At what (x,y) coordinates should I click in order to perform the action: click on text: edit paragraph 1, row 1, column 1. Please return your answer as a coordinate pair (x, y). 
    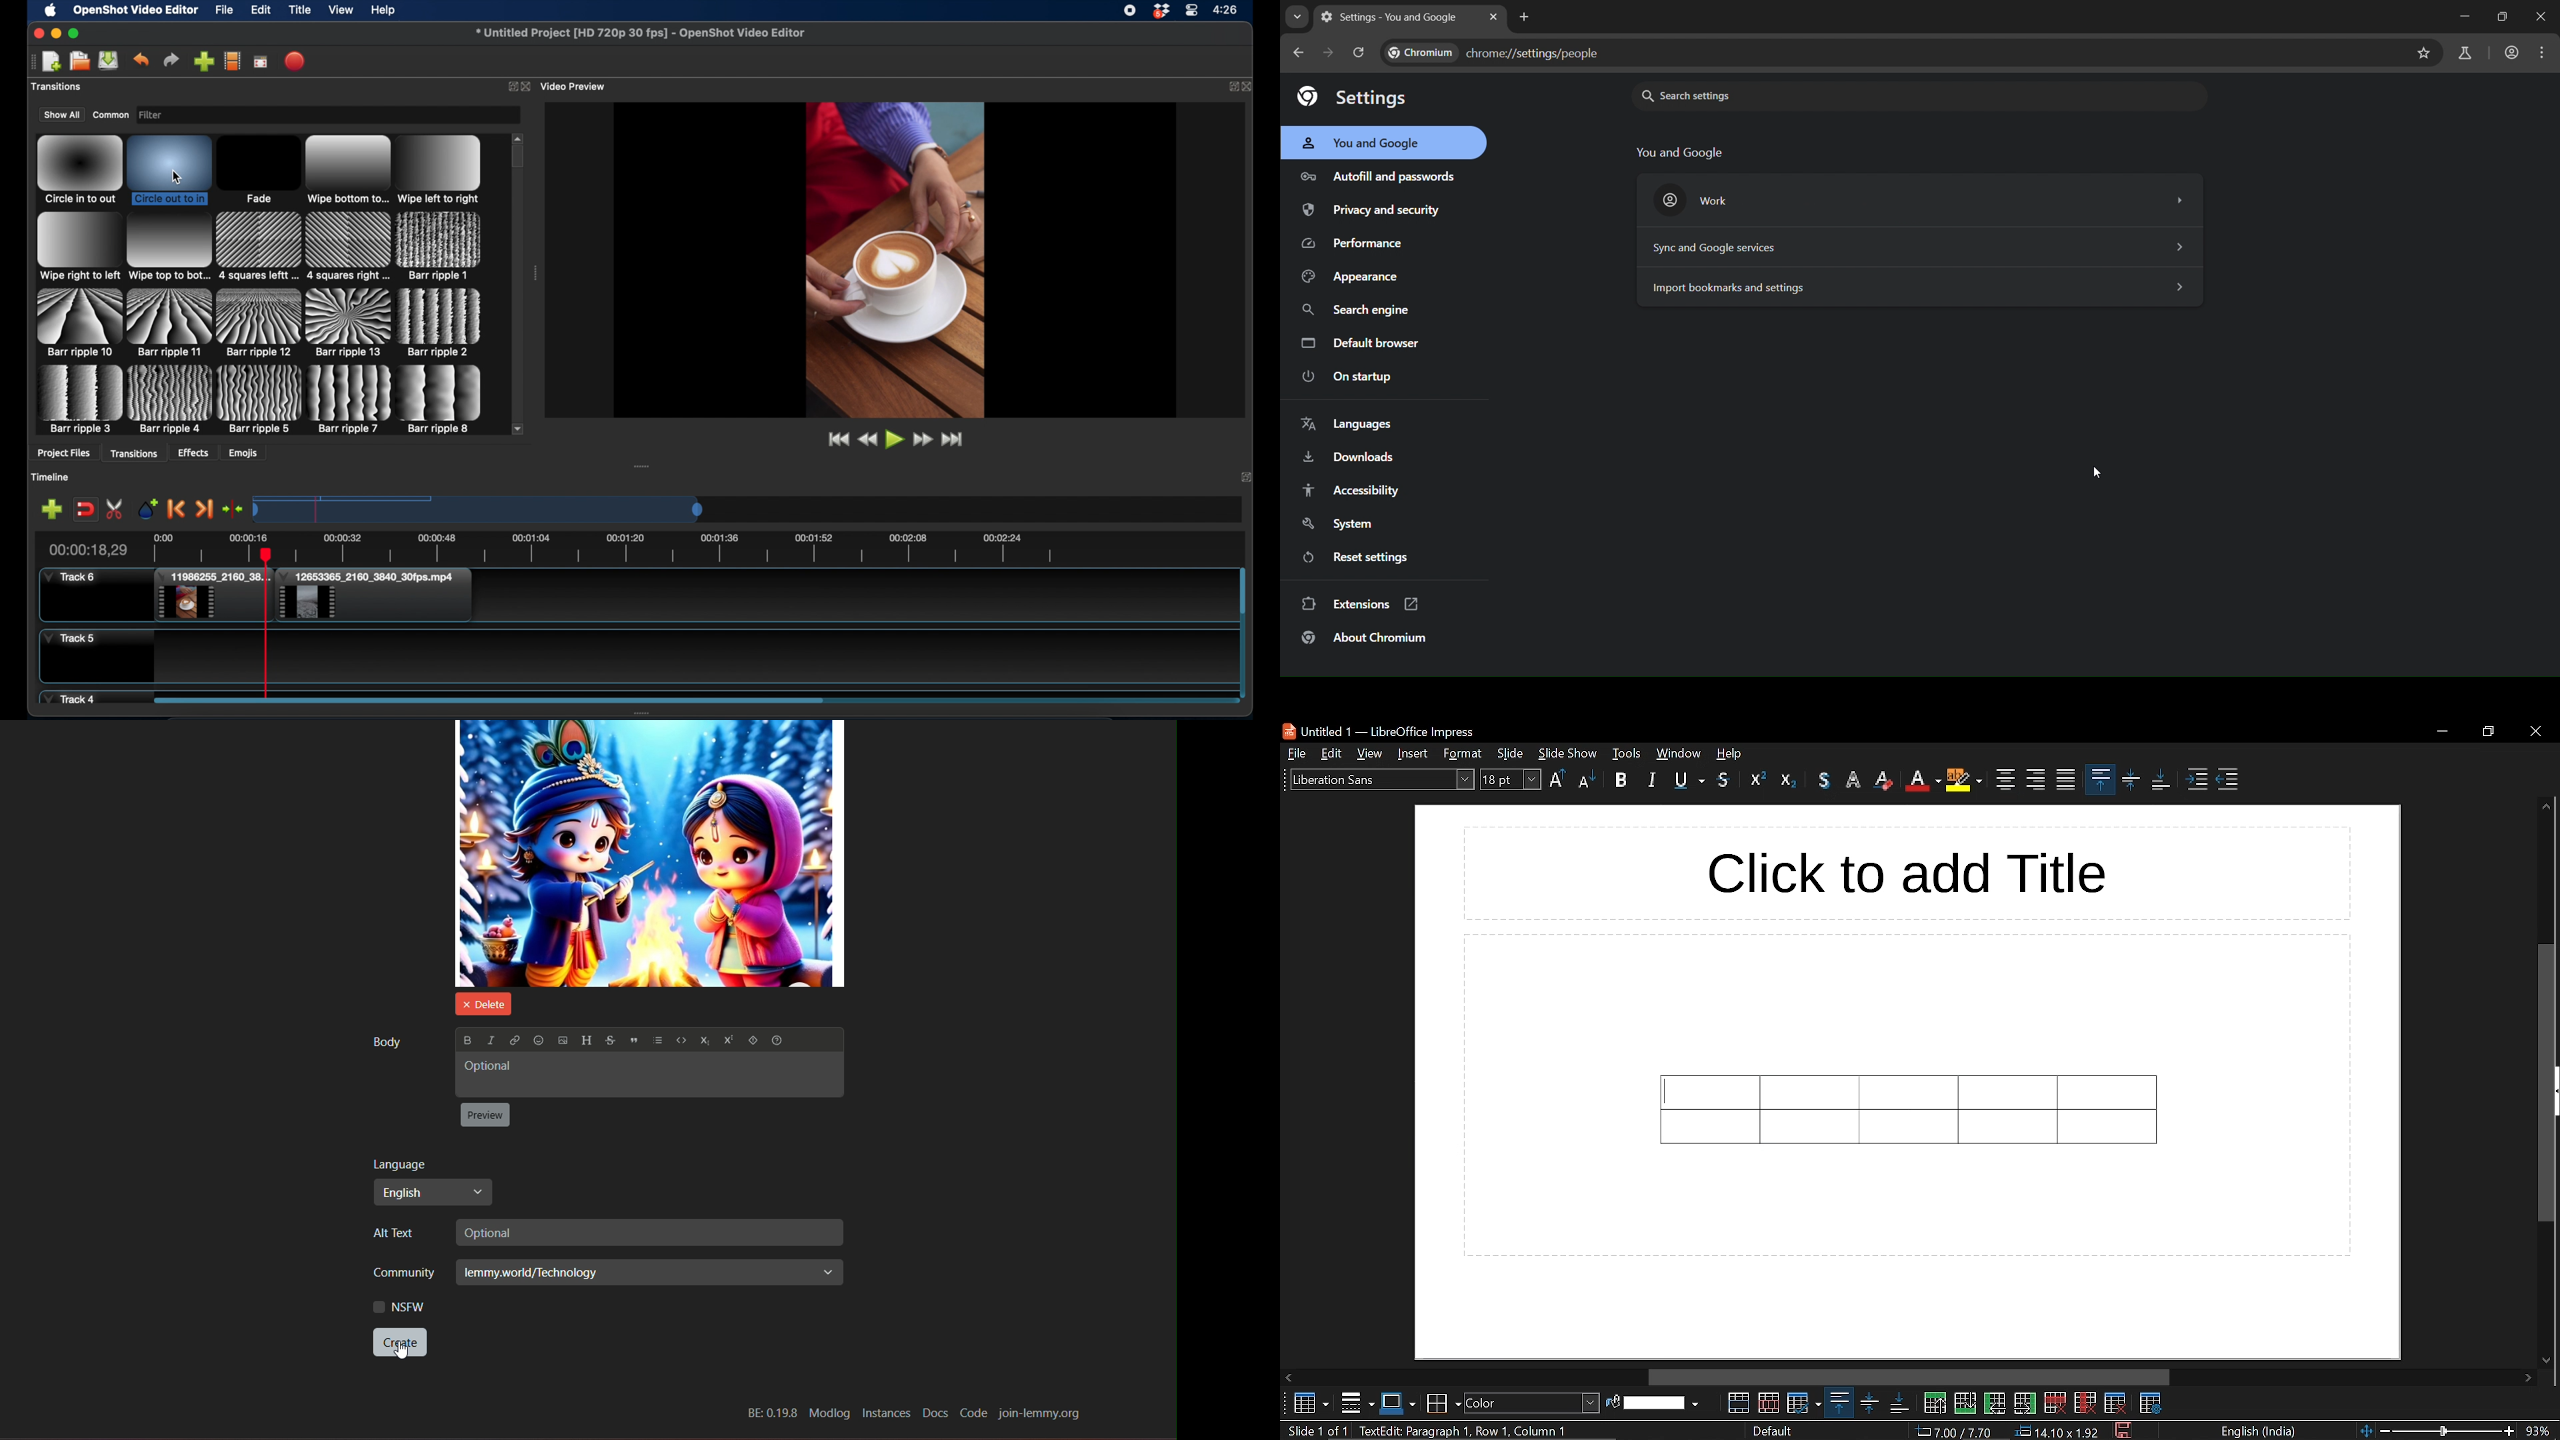
    Looking at the image, I should click on (1461, 1431).